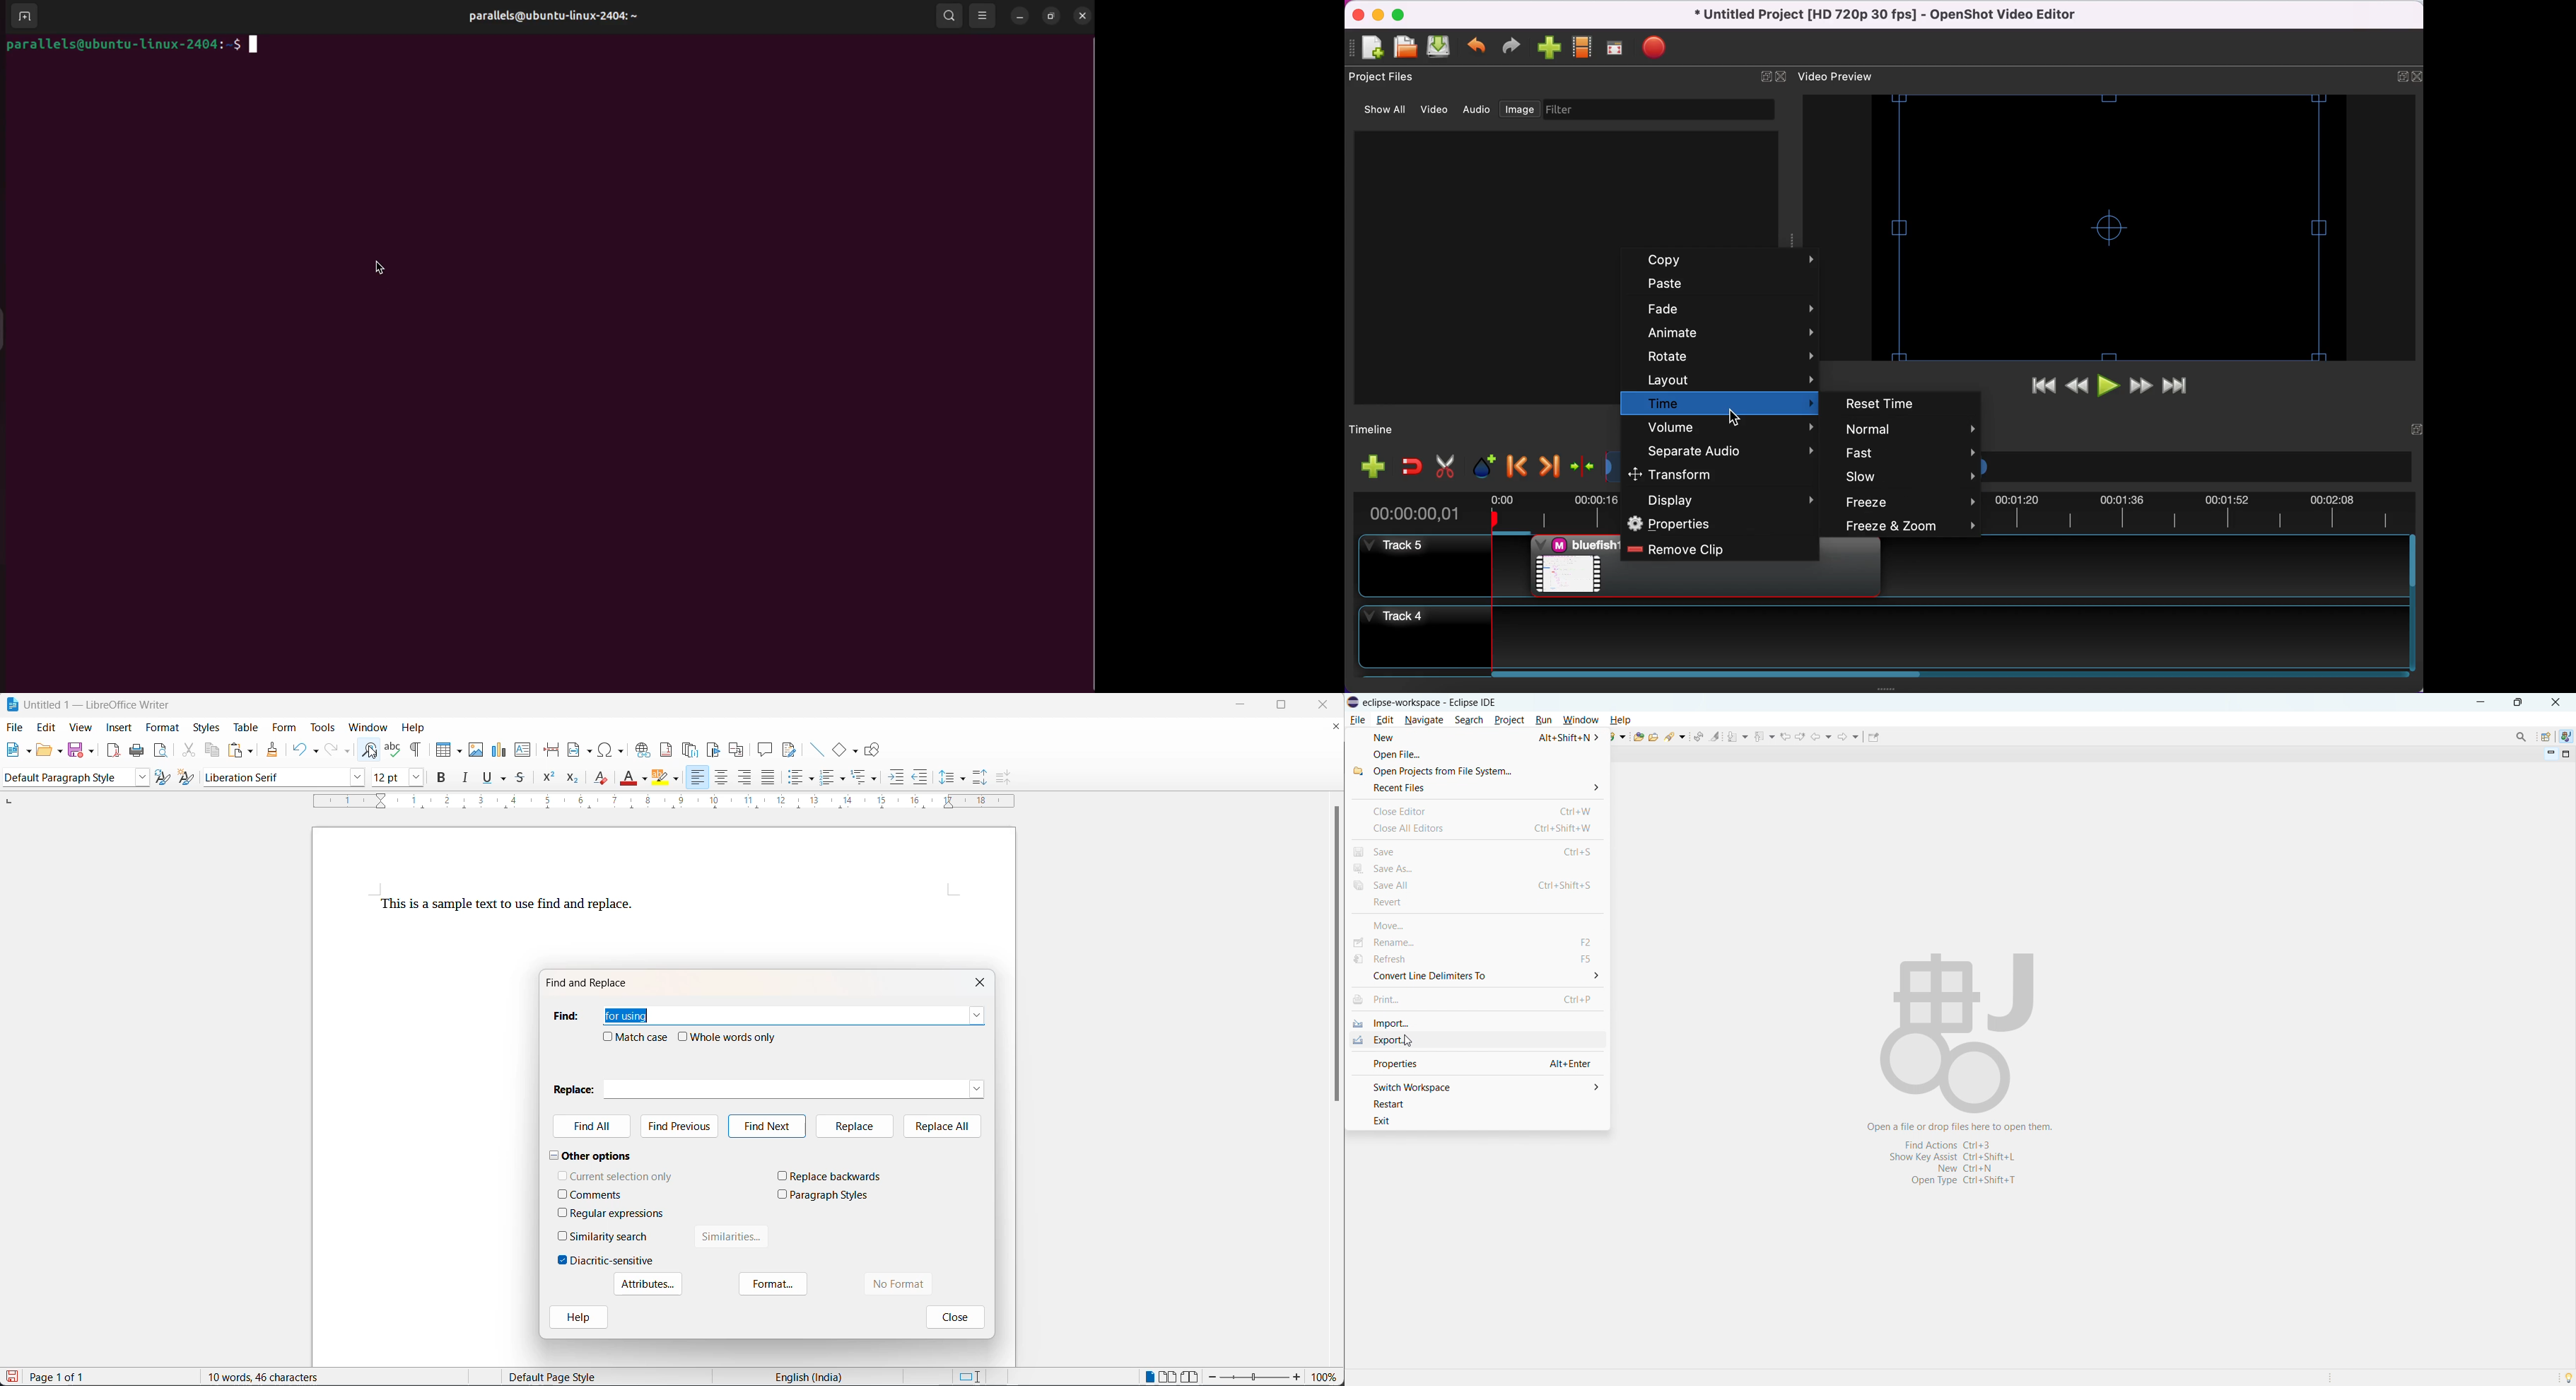 The height and width of the screenshot is (1400, 2576). Describe the element at coordinates (597, 1195) in the screenshot. I see `comments` at that location.